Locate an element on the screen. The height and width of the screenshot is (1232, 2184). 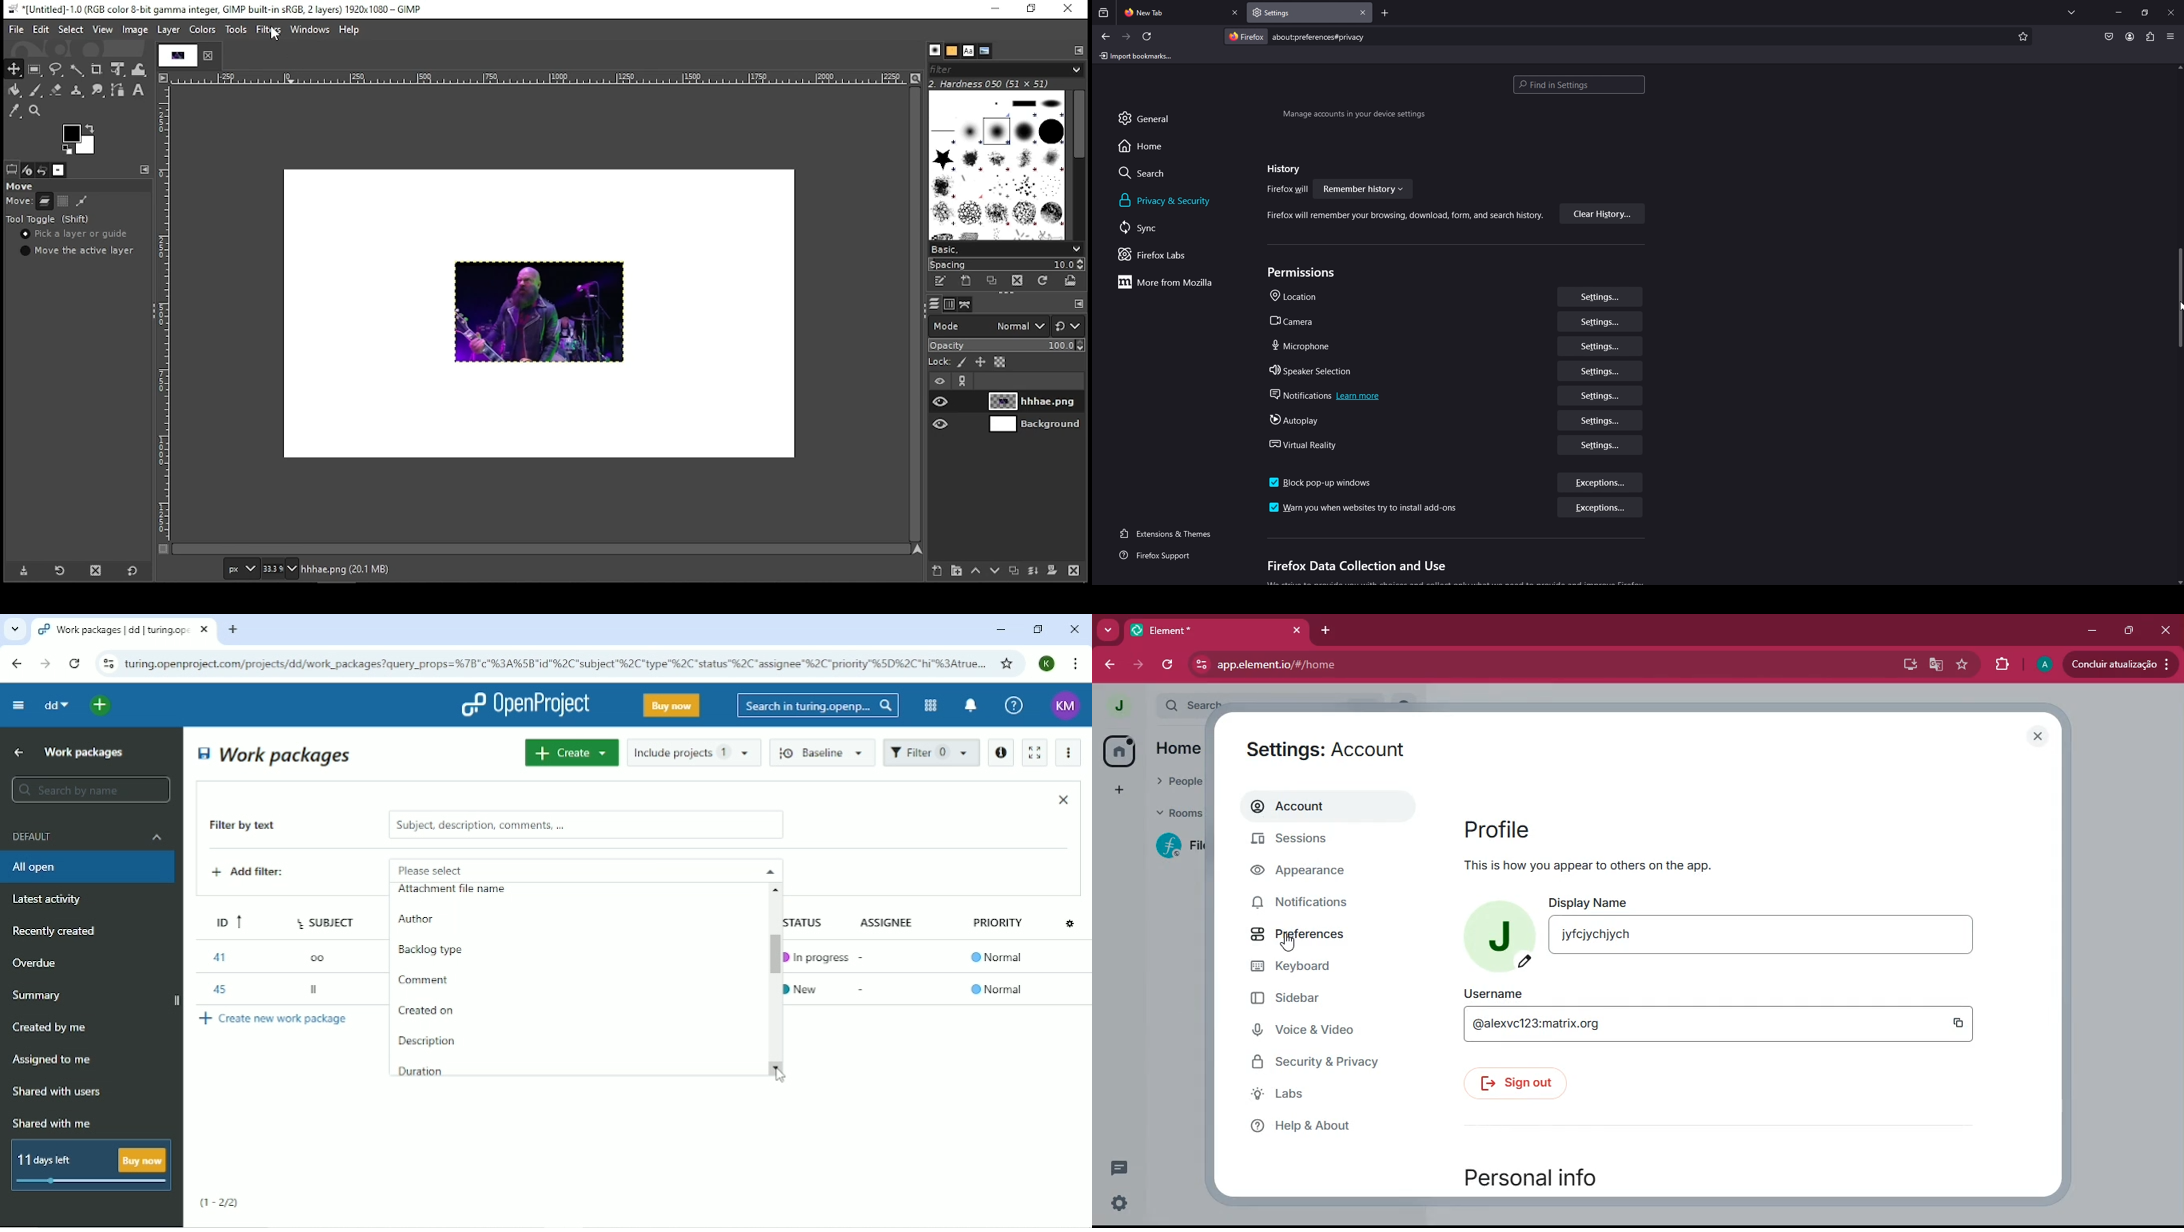
sync is located at coordinates (1151, 228).